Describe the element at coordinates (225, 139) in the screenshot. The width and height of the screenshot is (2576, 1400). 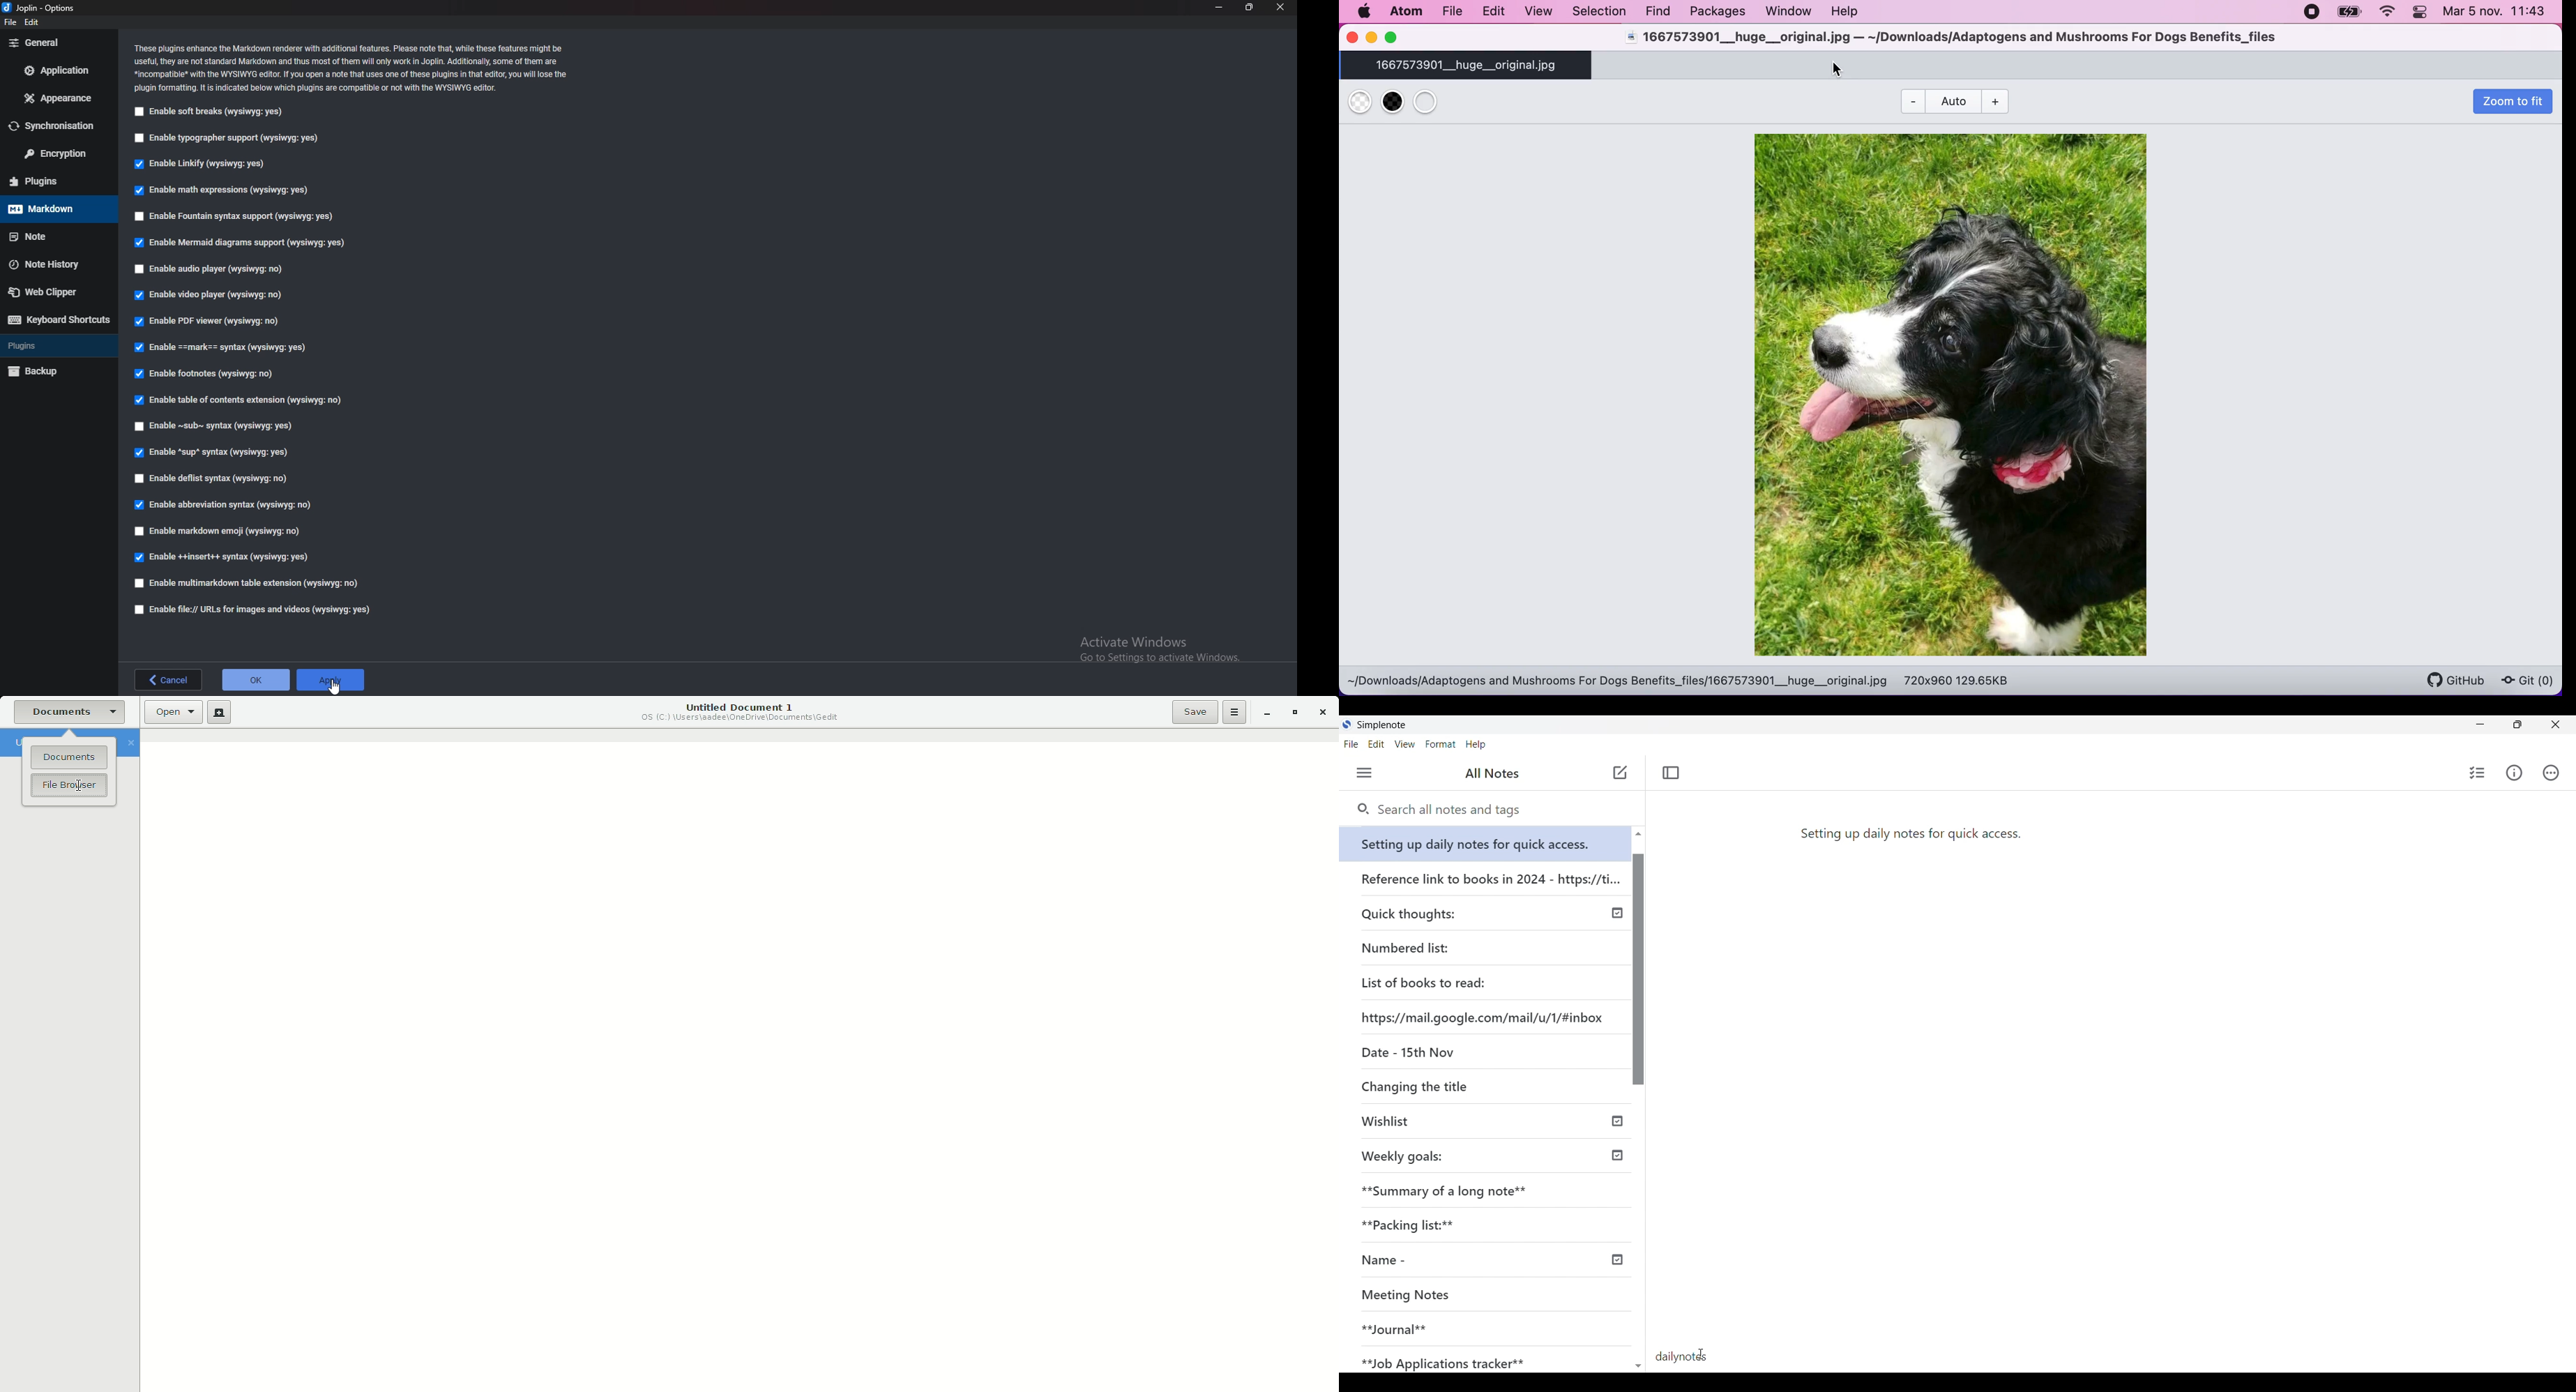
I see `Enable typographer support` at that location.